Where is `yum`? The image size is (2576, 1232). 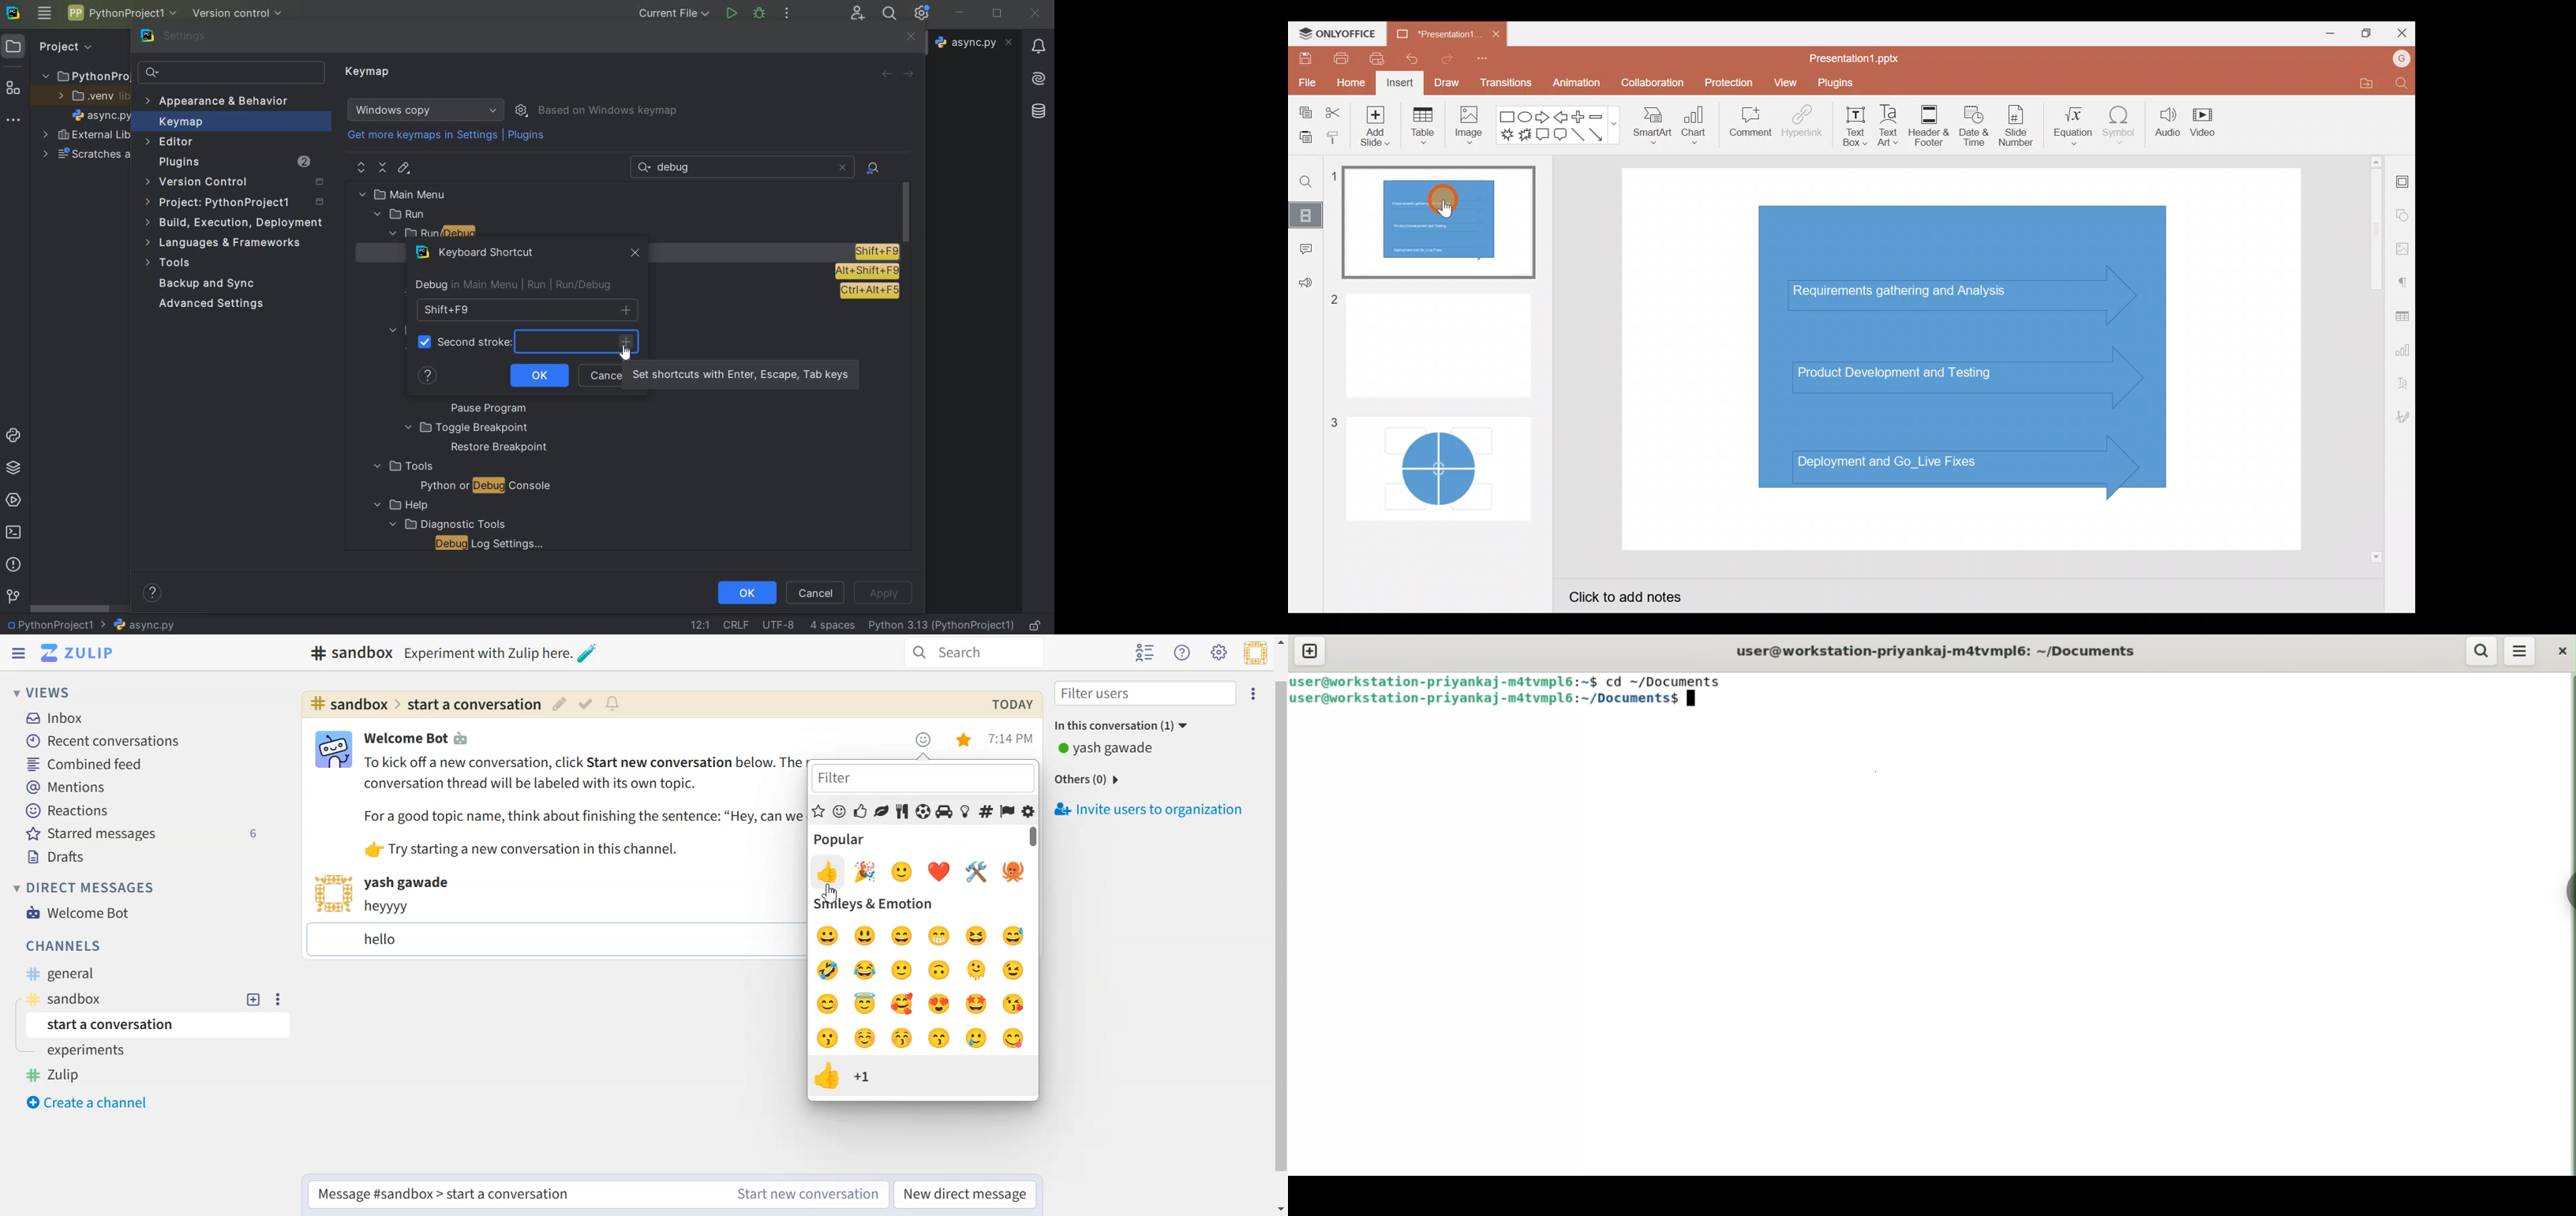
yum is located at coordinates (1012, 1040).